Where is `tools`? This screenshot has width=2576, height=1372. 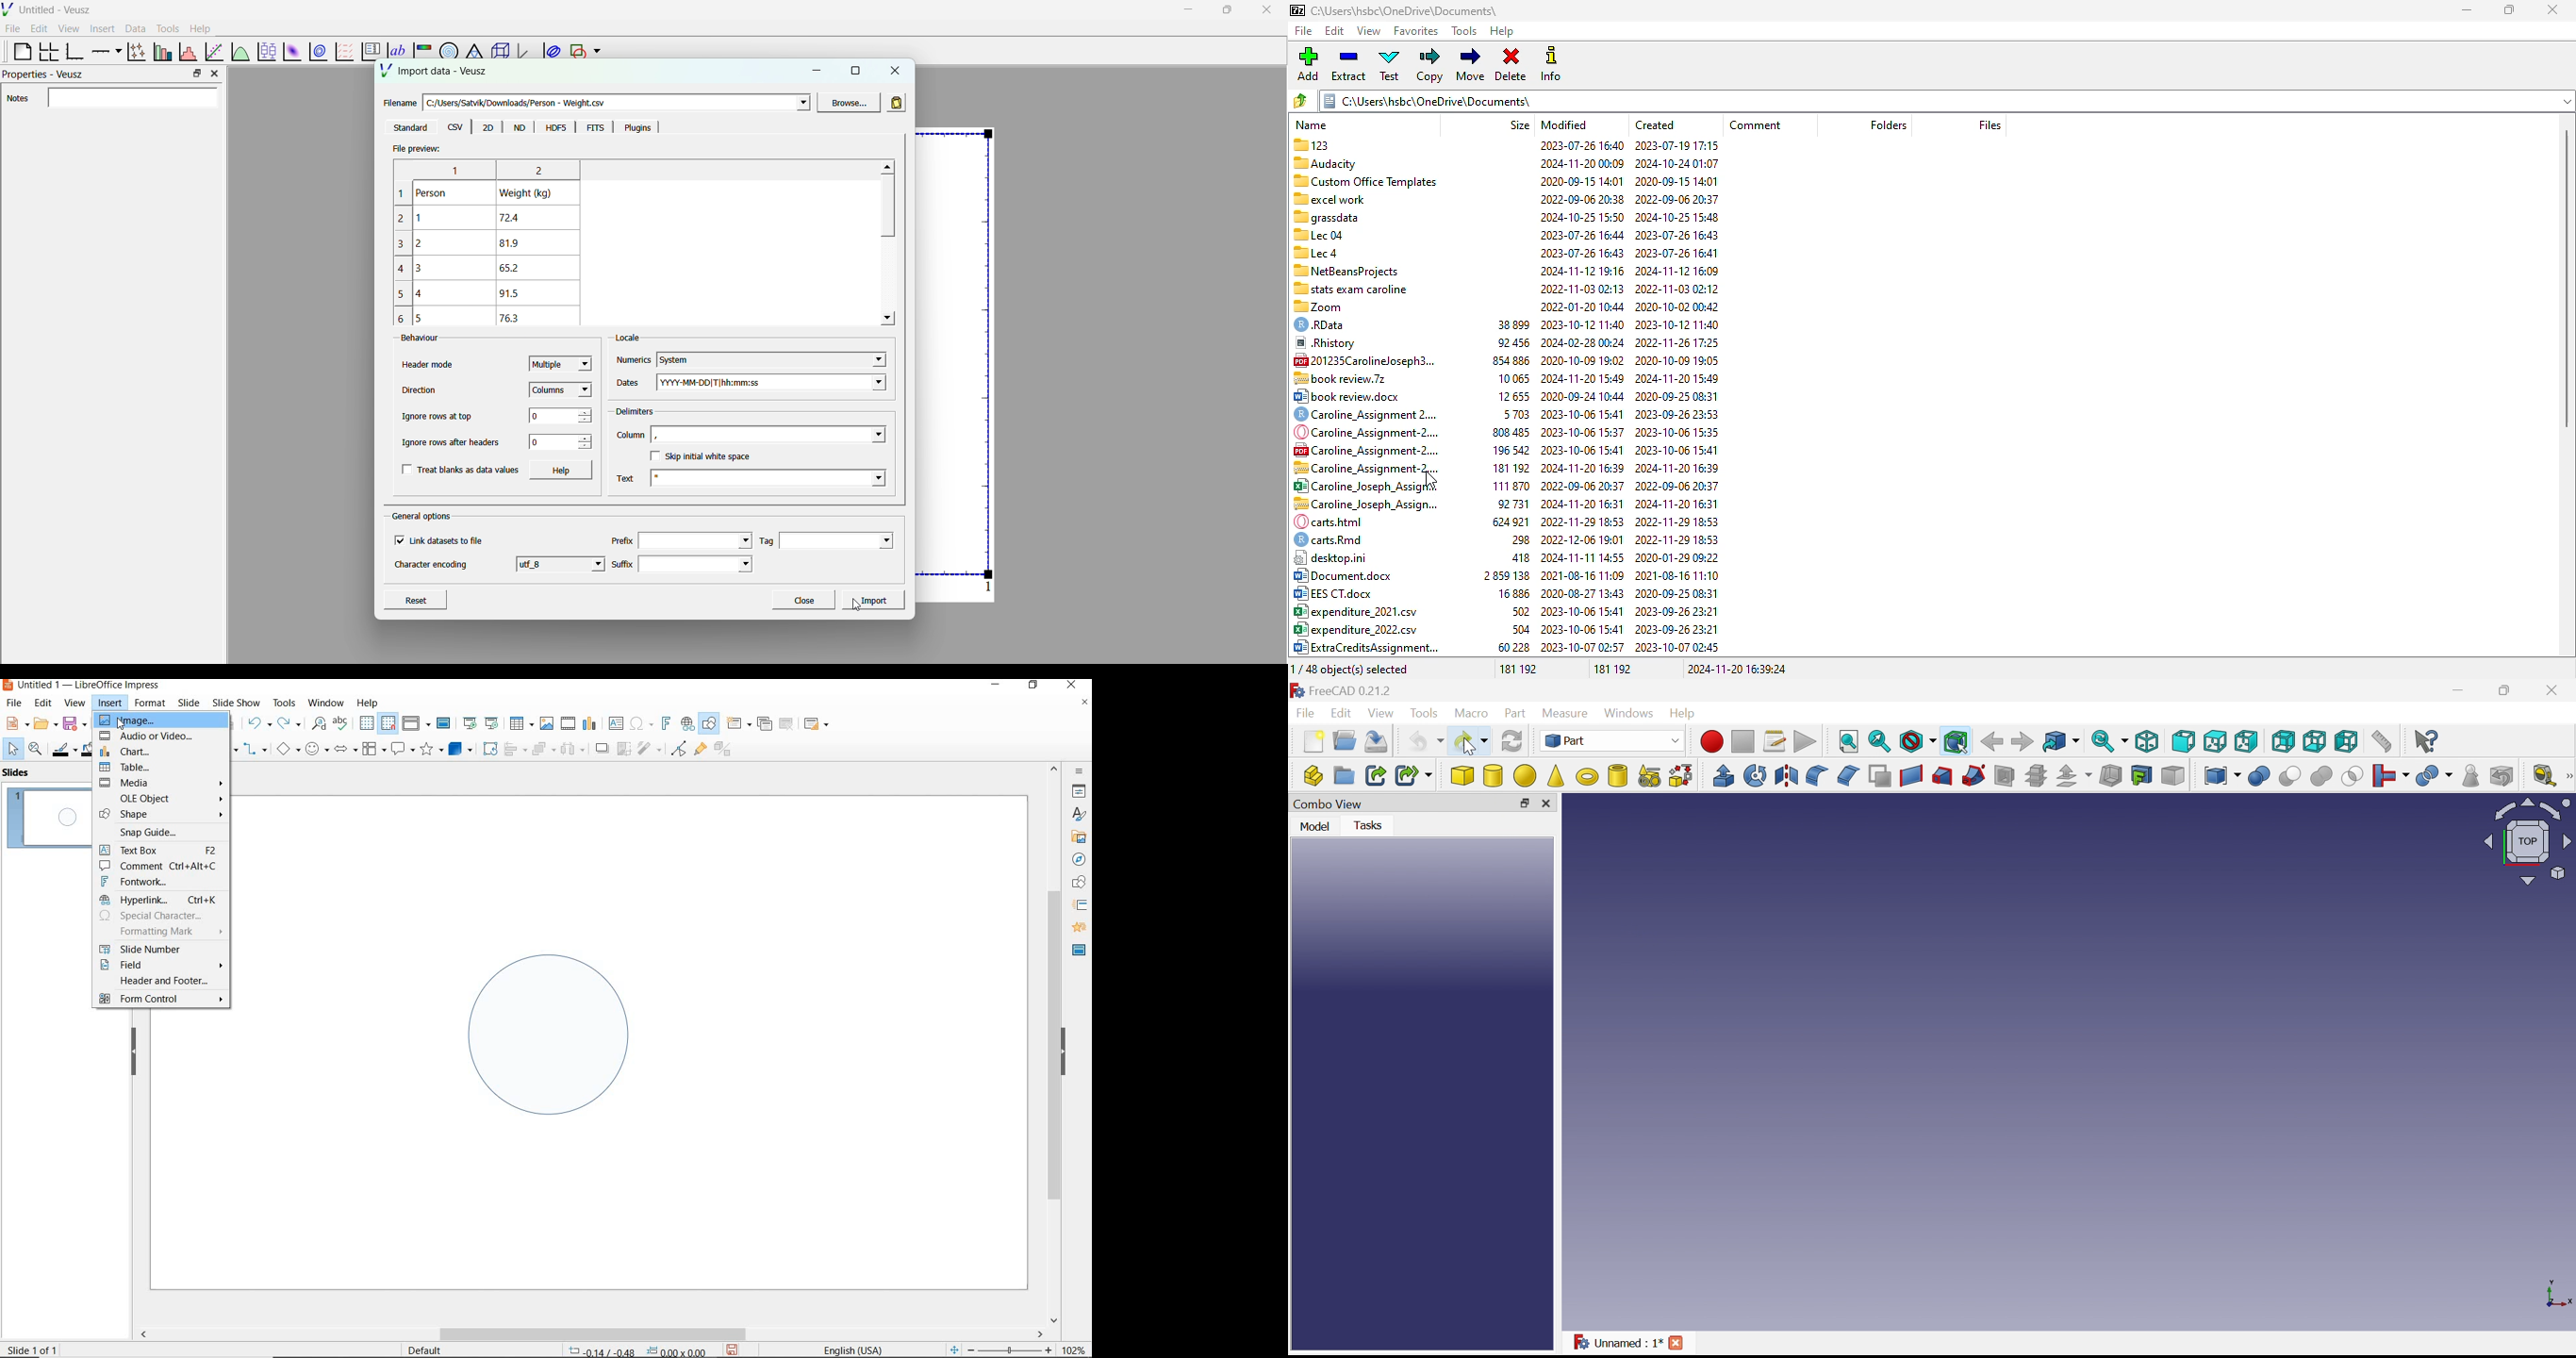 tools is located at coordinates (1465, 31).